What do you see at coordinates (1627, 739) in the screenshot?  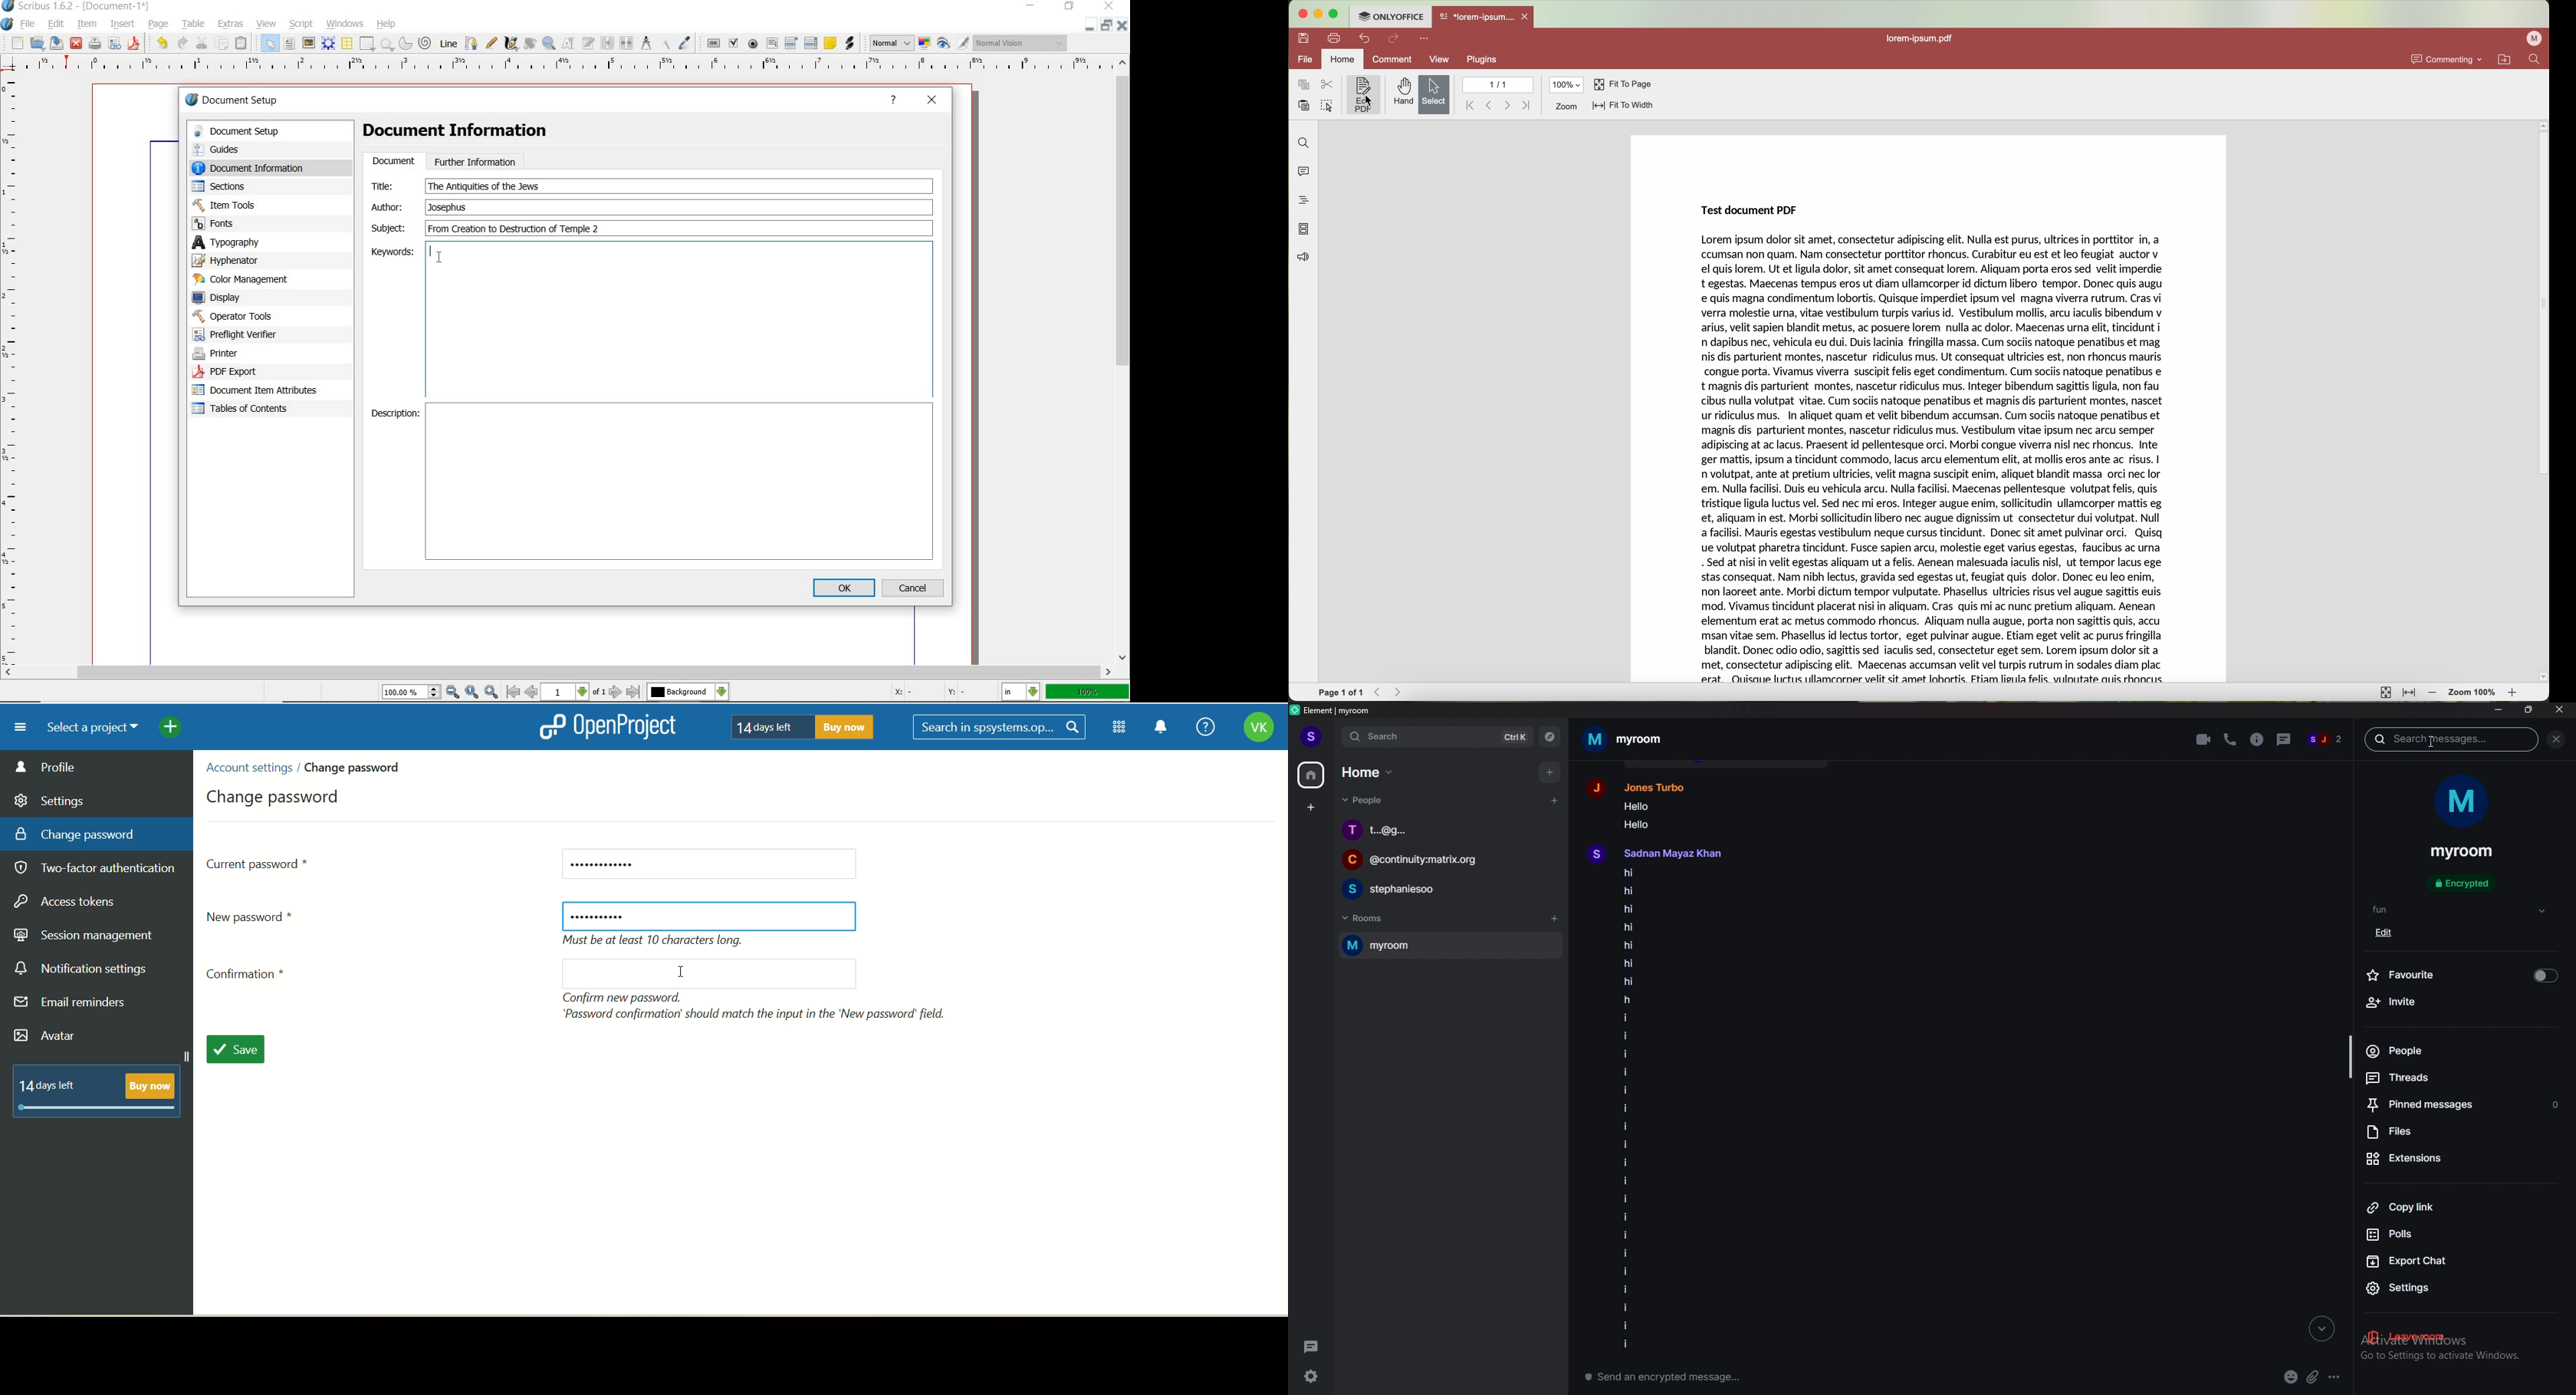 I see `room name` at bounding box center [1627, 739].